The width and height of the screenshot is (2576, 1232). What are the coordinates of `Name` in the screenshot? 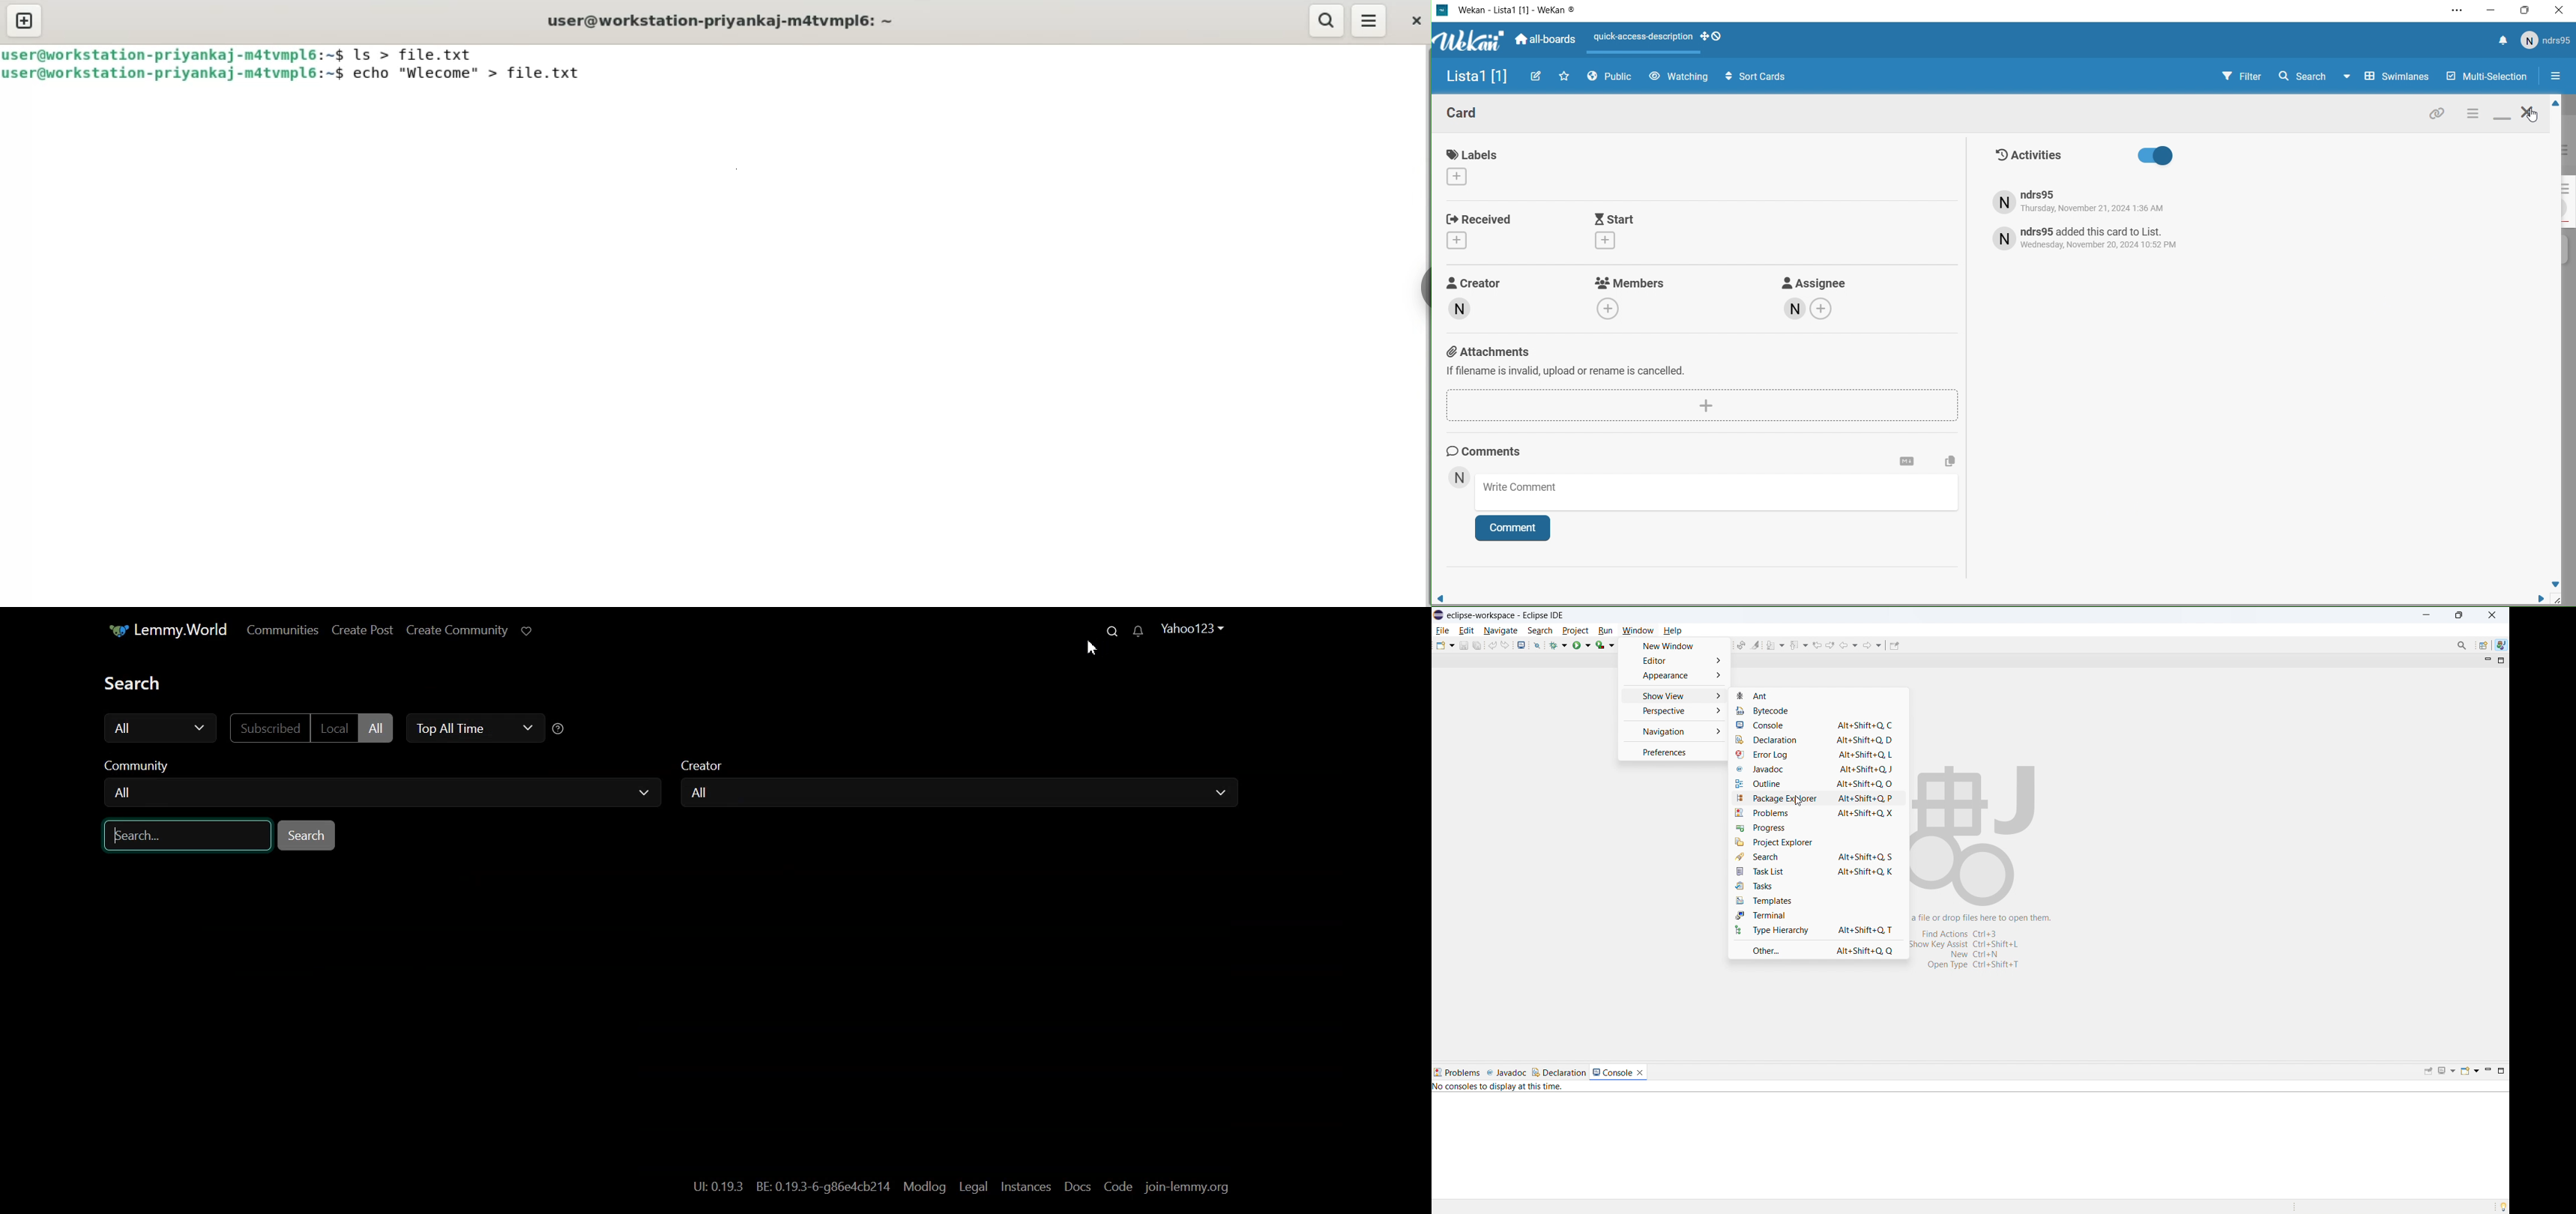 It's located at (1473, 78).